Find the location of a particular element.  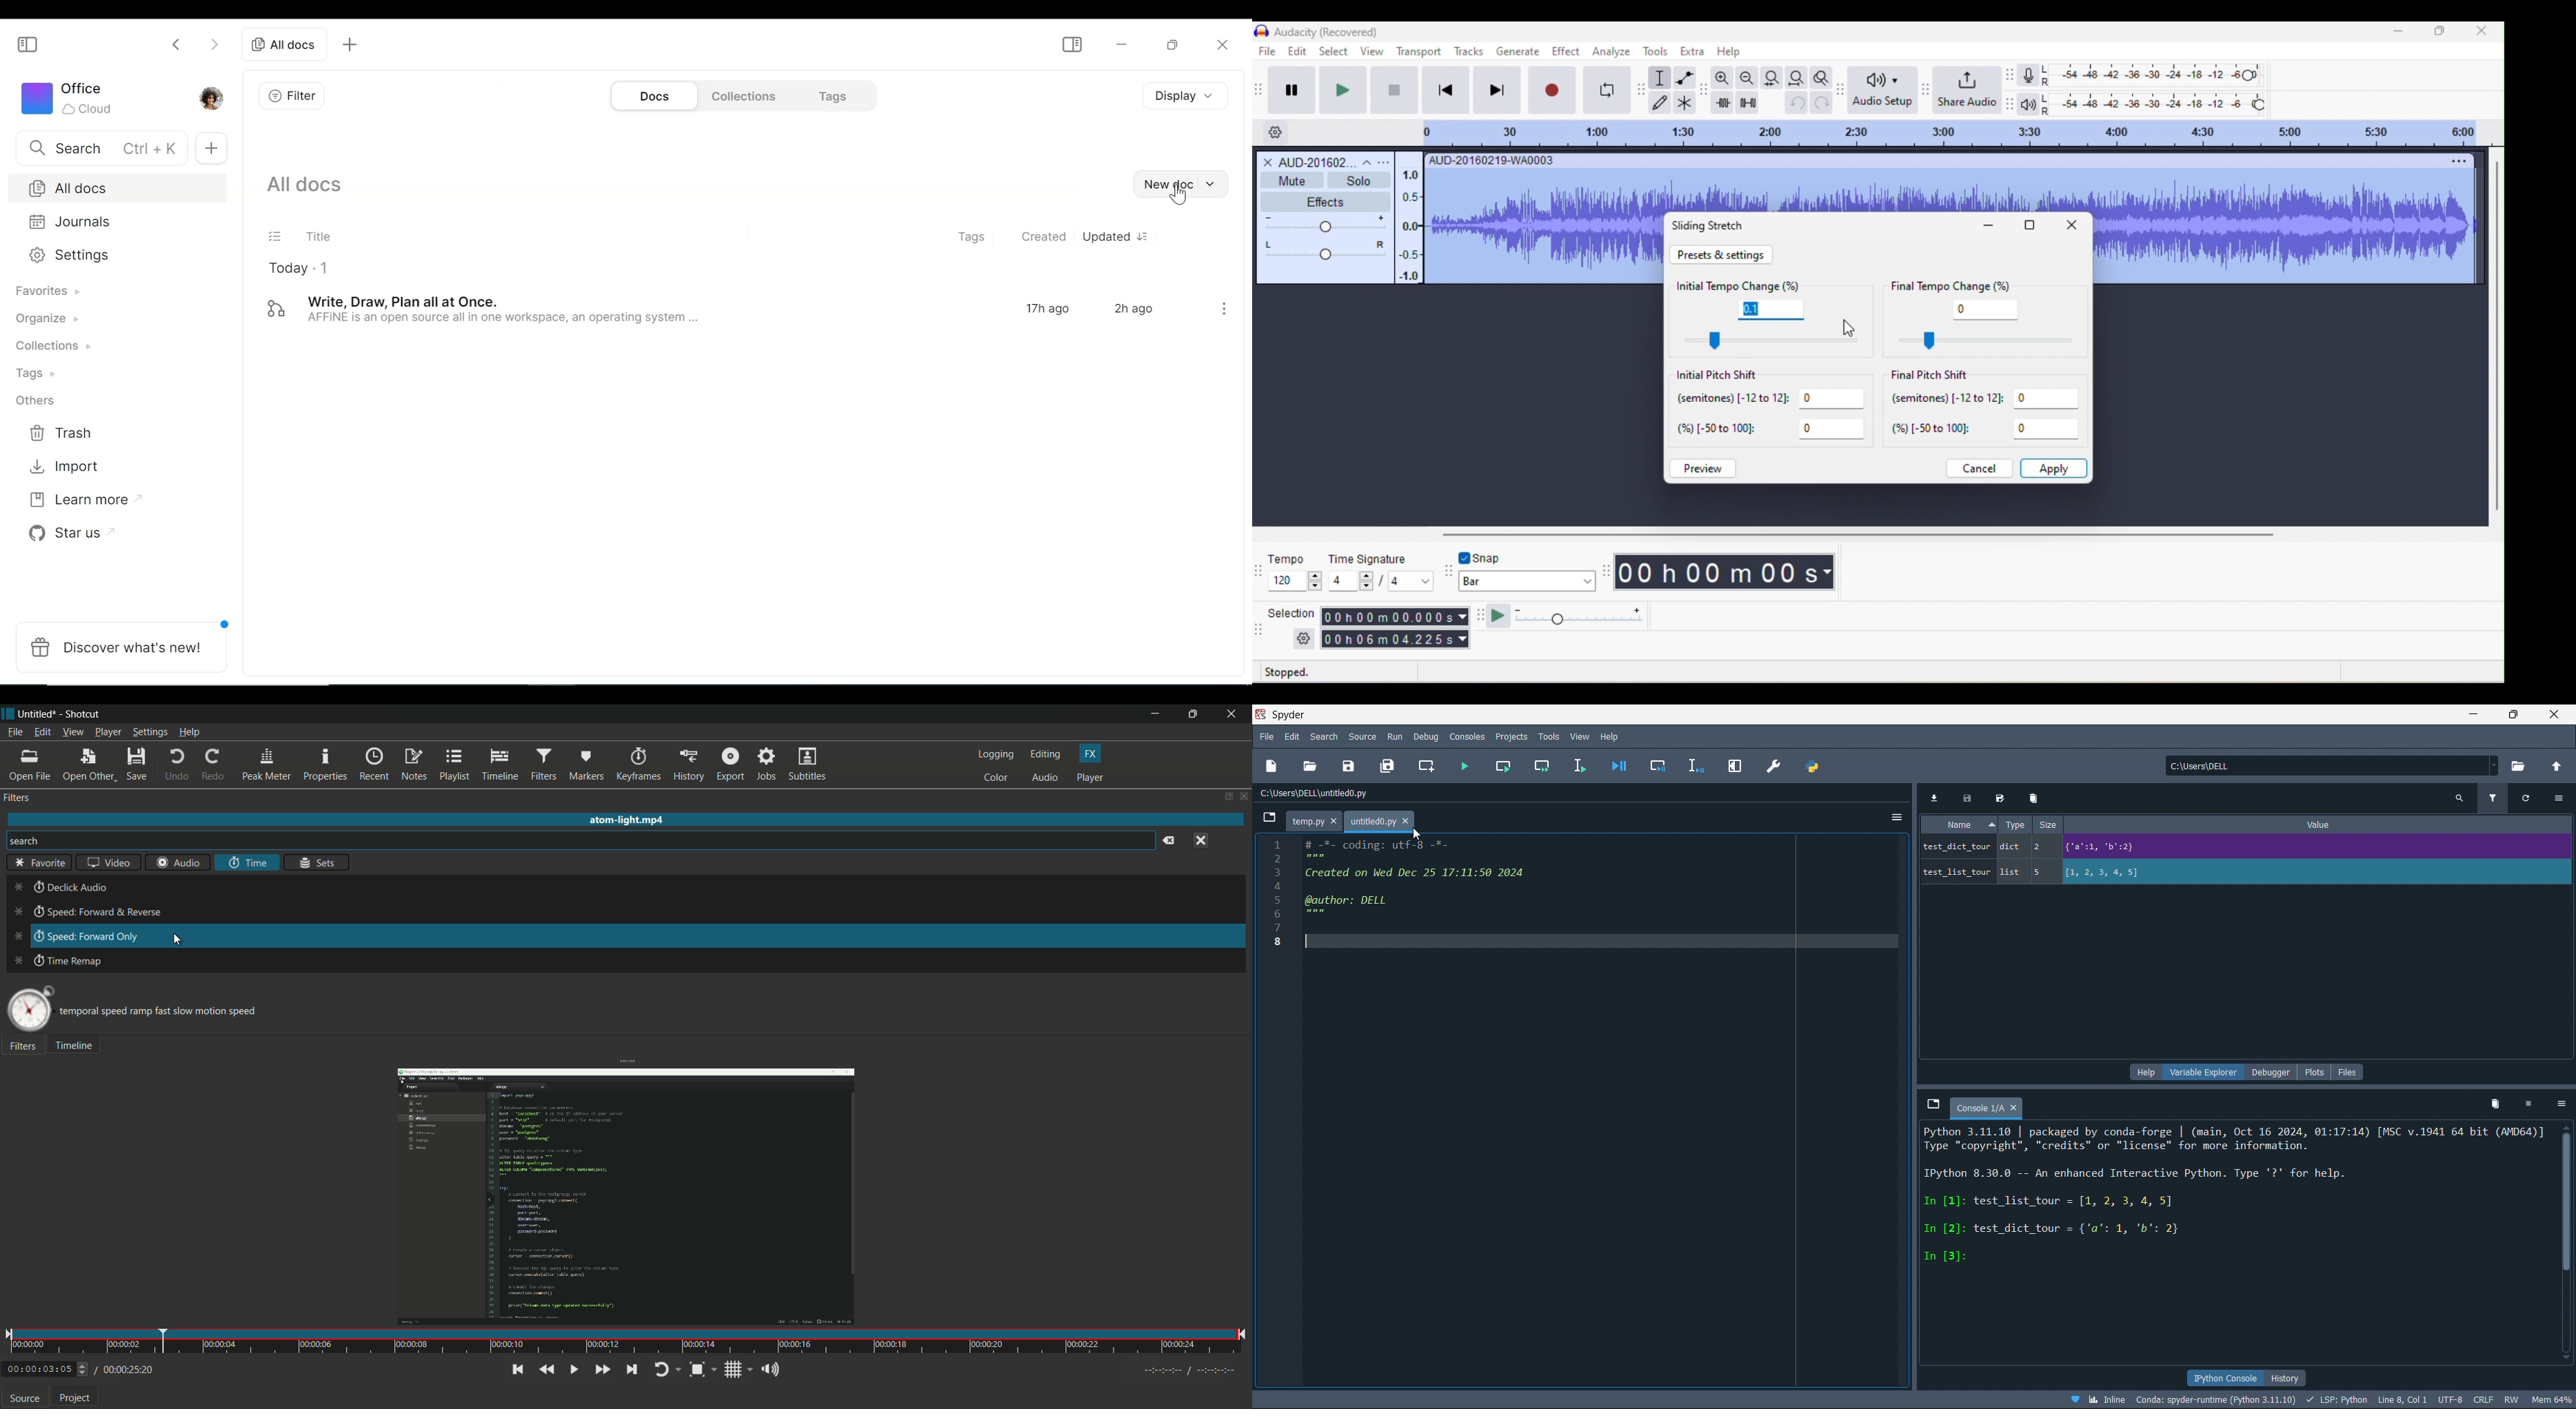

audio is located at coordinates (1047, 778).